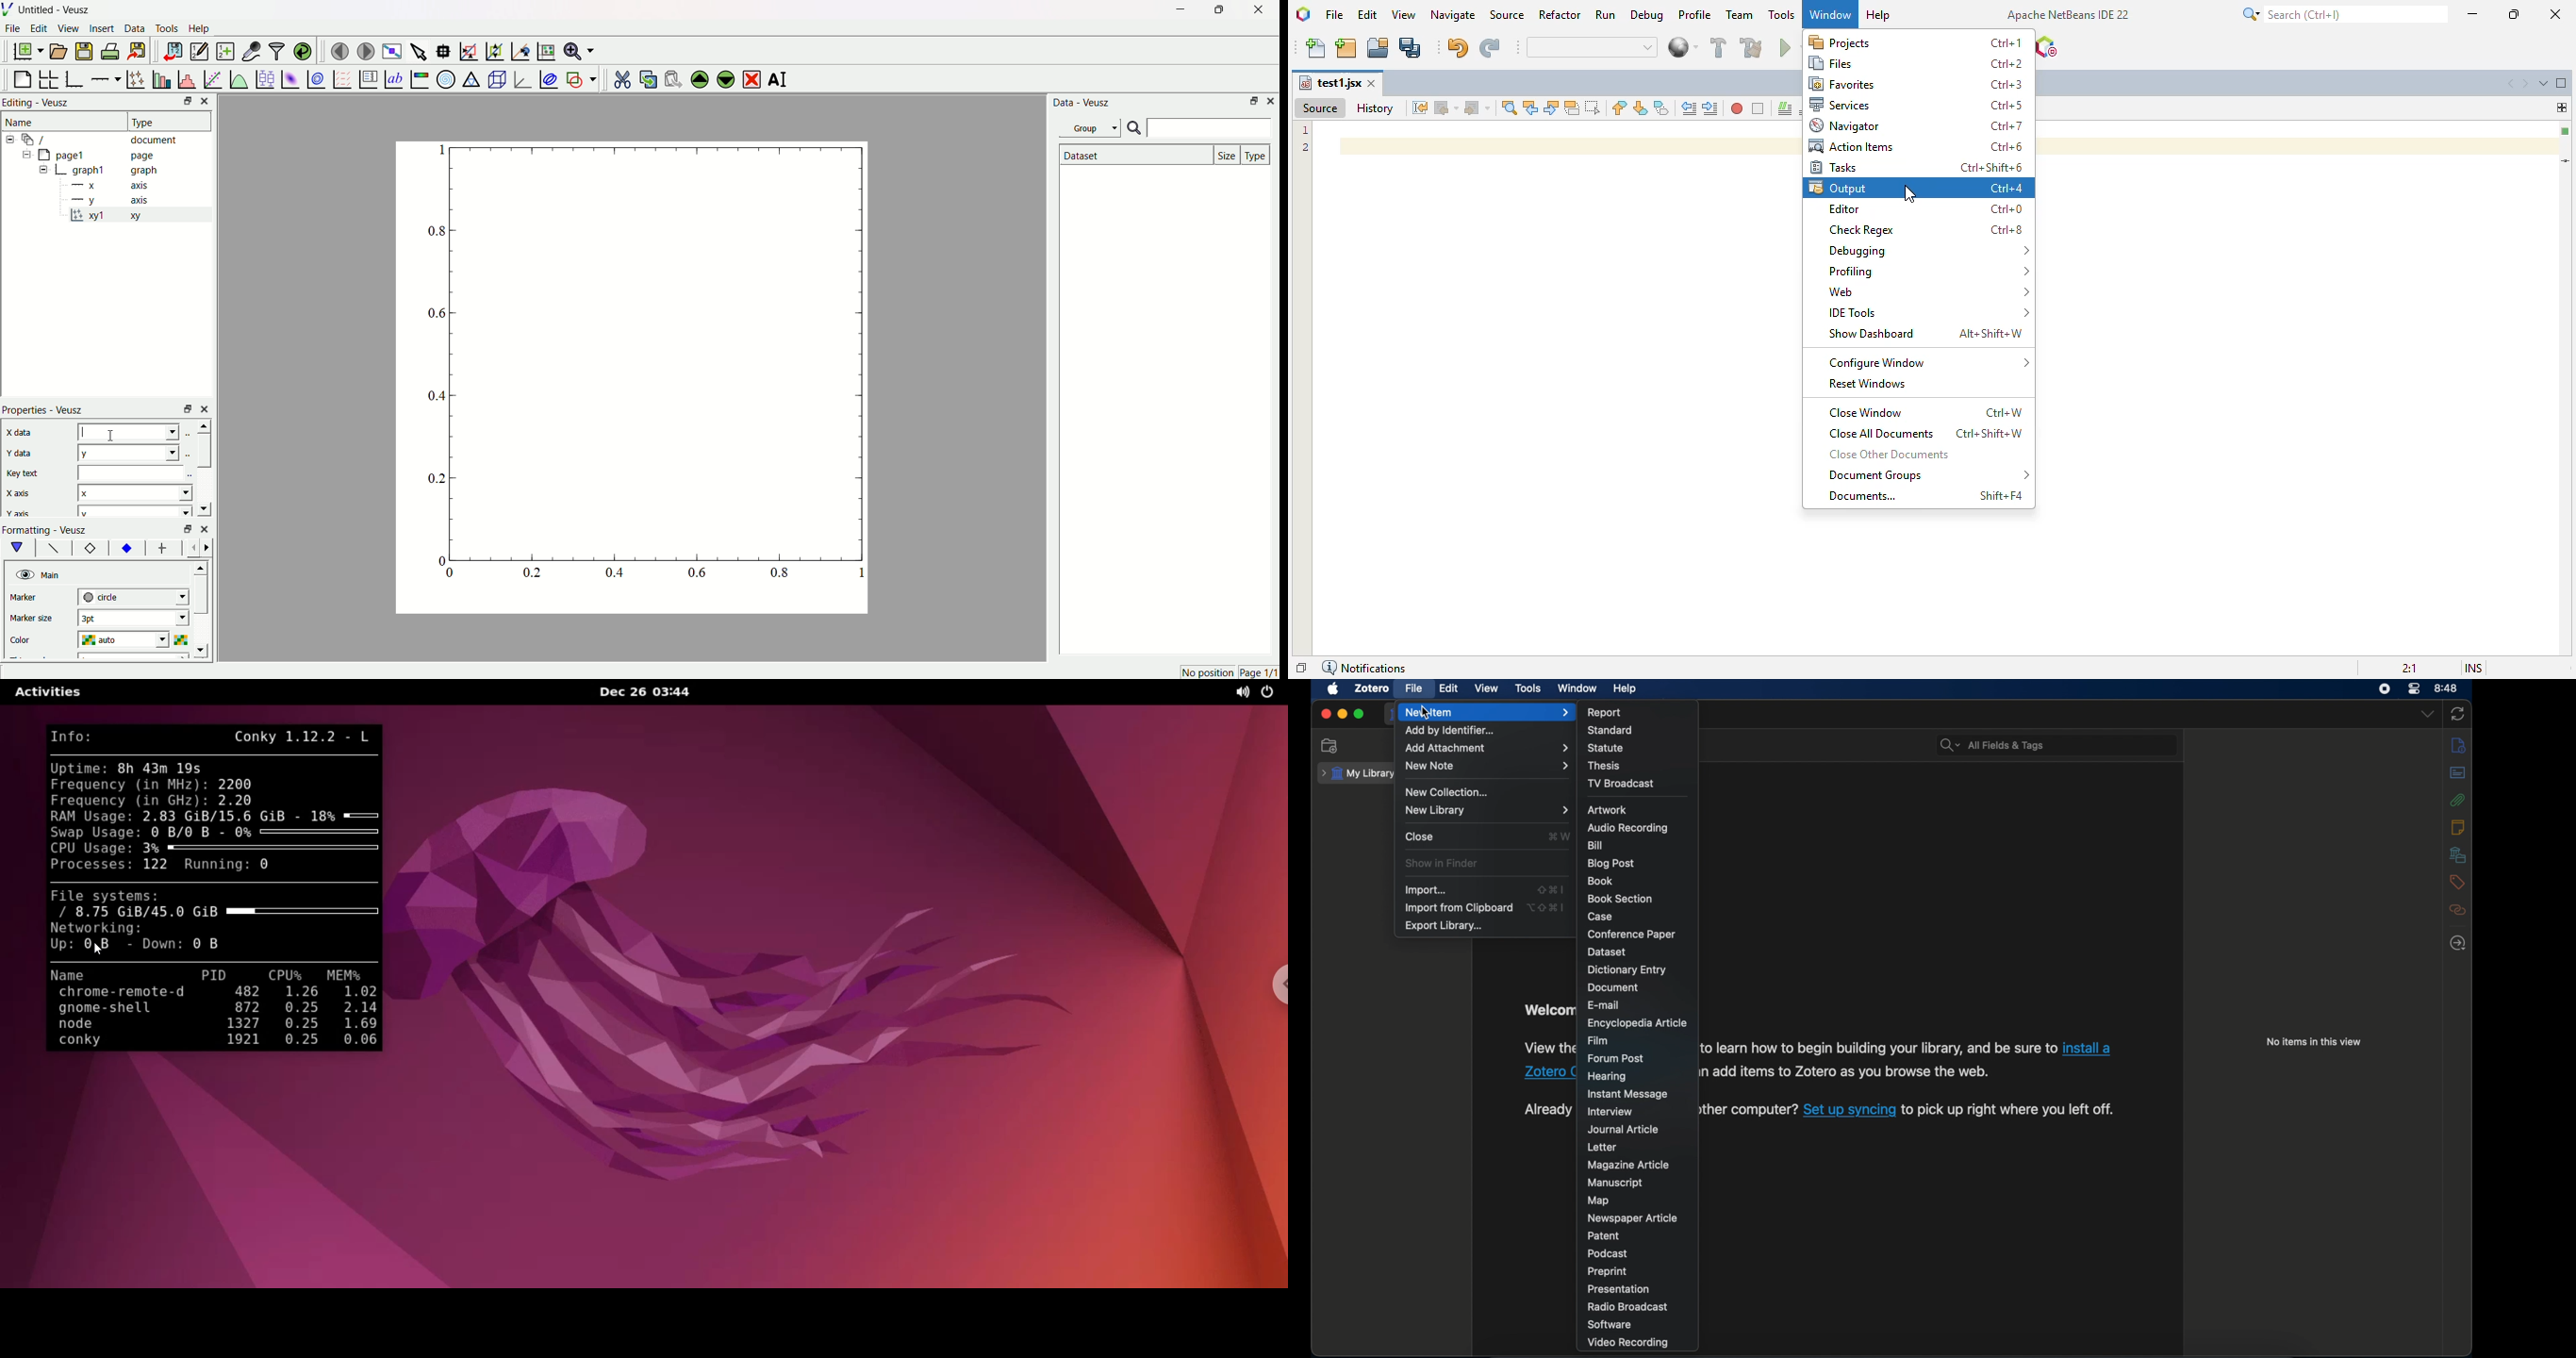  Describe the element at coordinates (143, 51) in the screenshot. I see `export document` at that location.